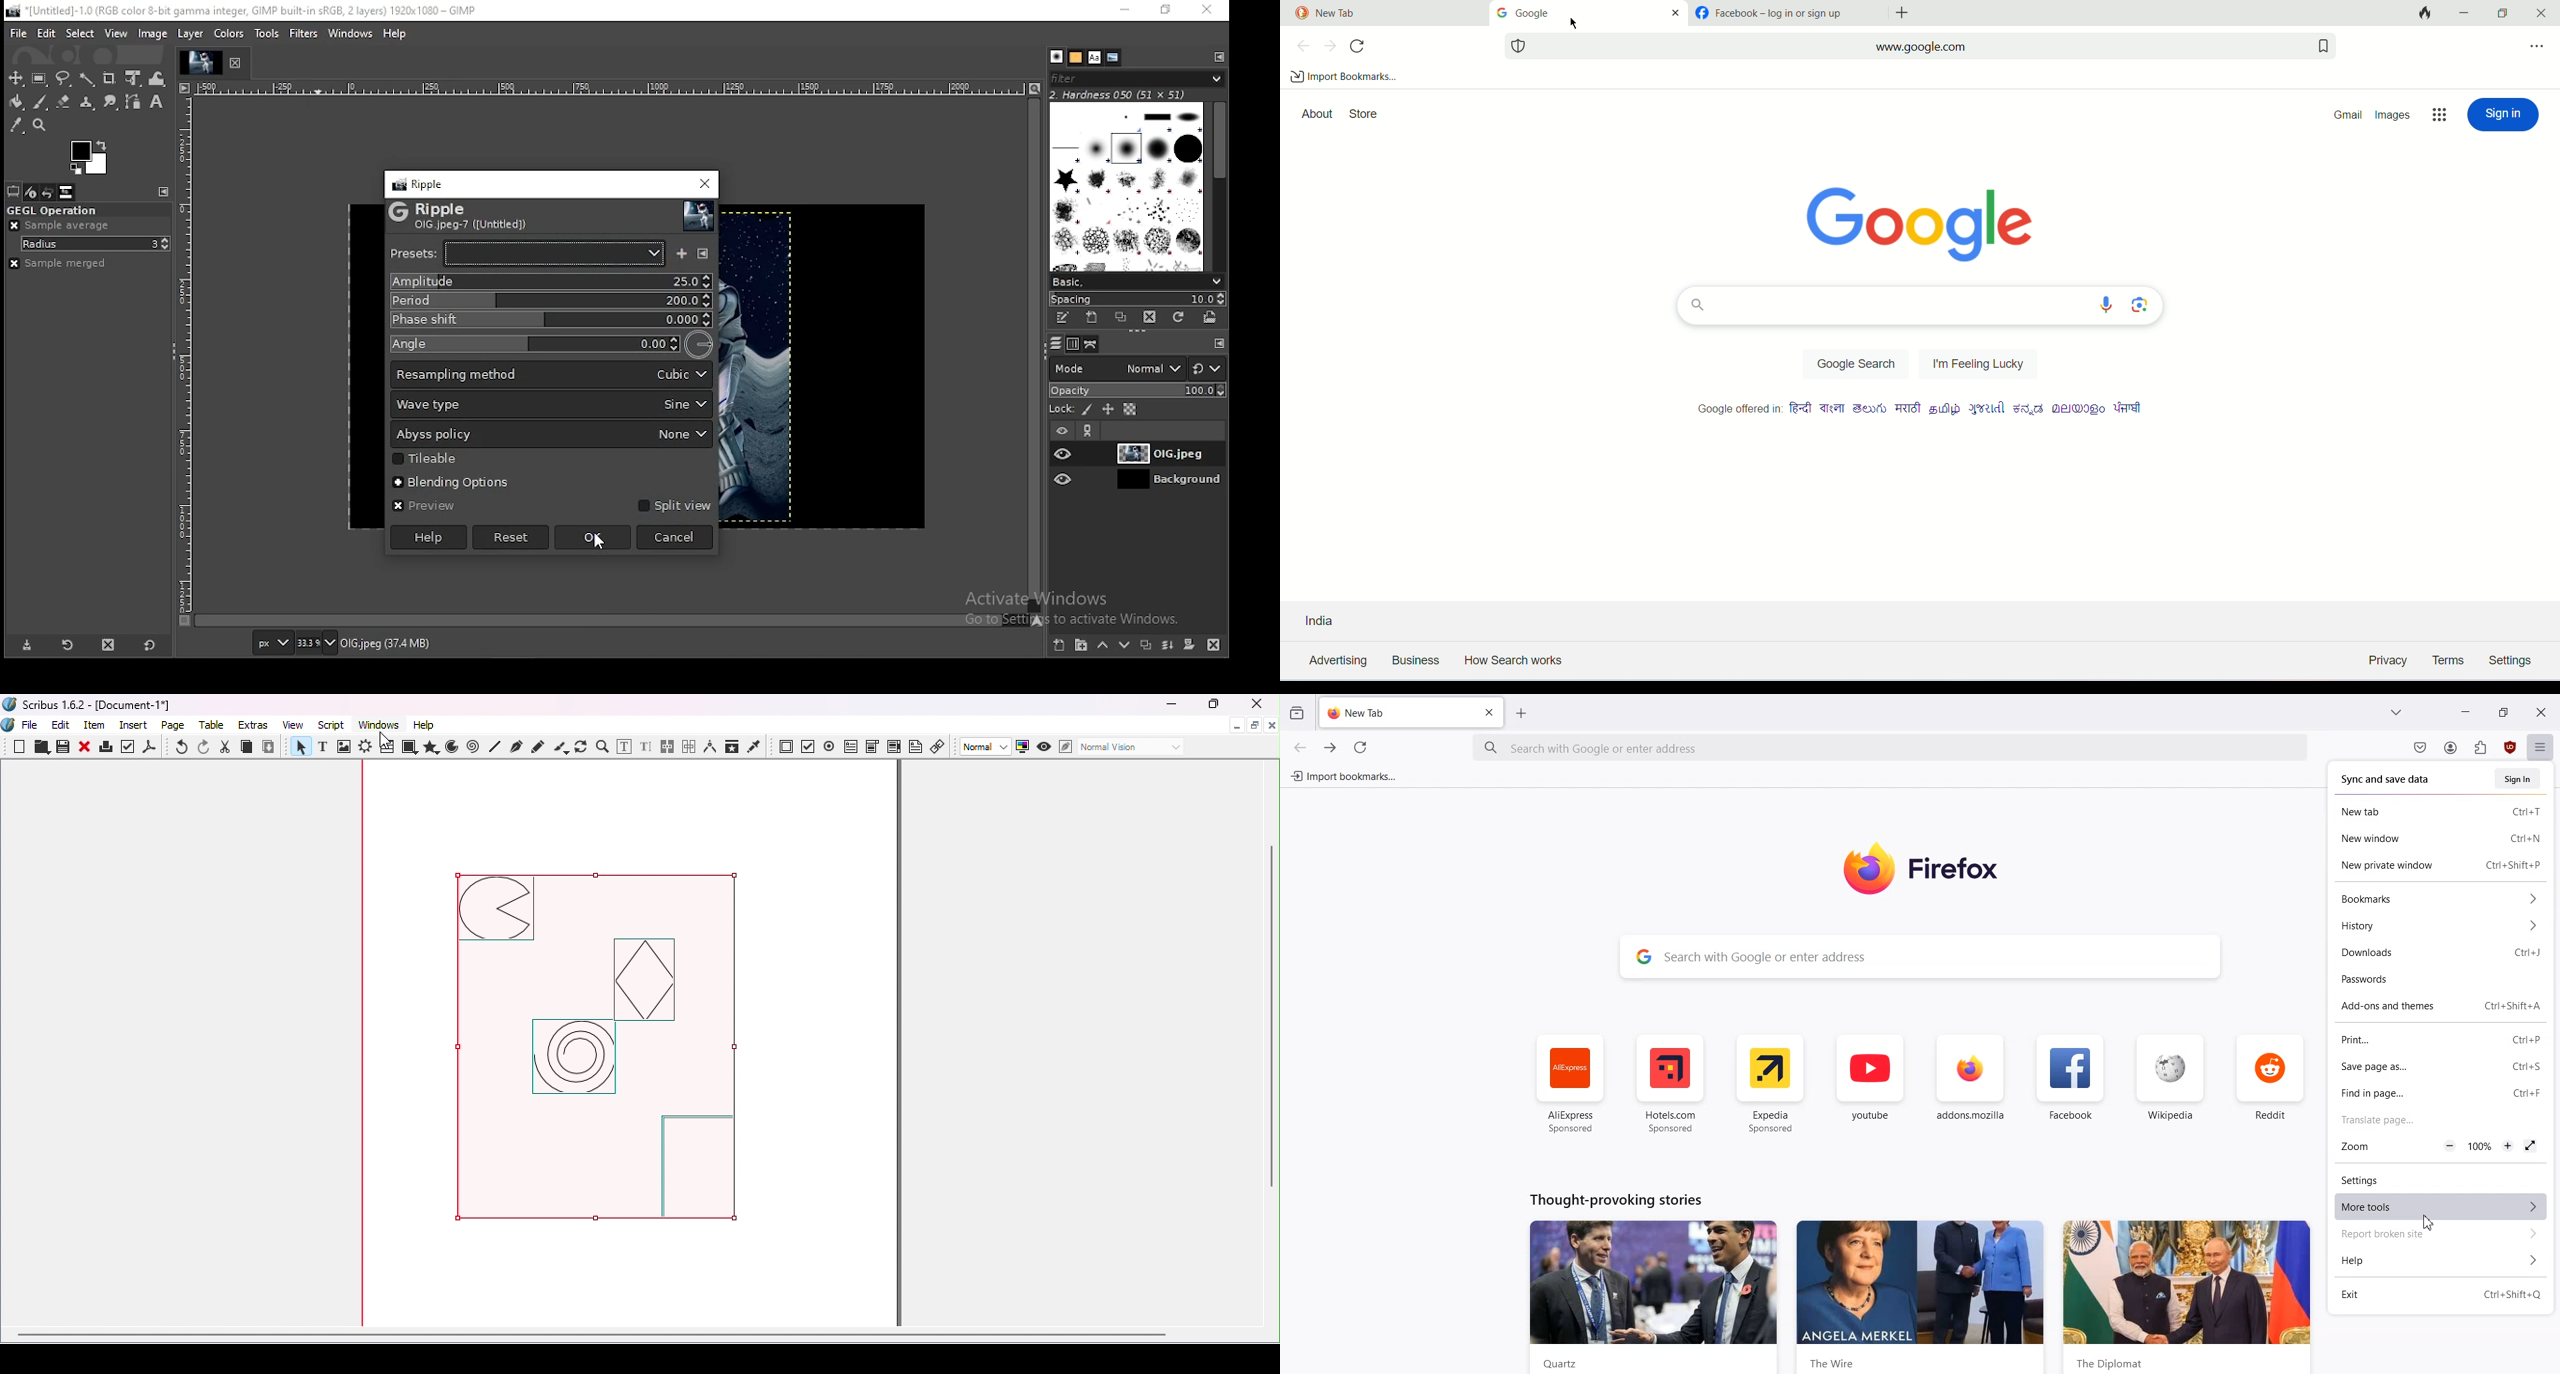 Image resolution: width=2576 pixels, height=1400 pixels. What do you see at coordinates (1108, 646) in the screenshot?
I see `move layer up` at bounding box center [1108, 646].